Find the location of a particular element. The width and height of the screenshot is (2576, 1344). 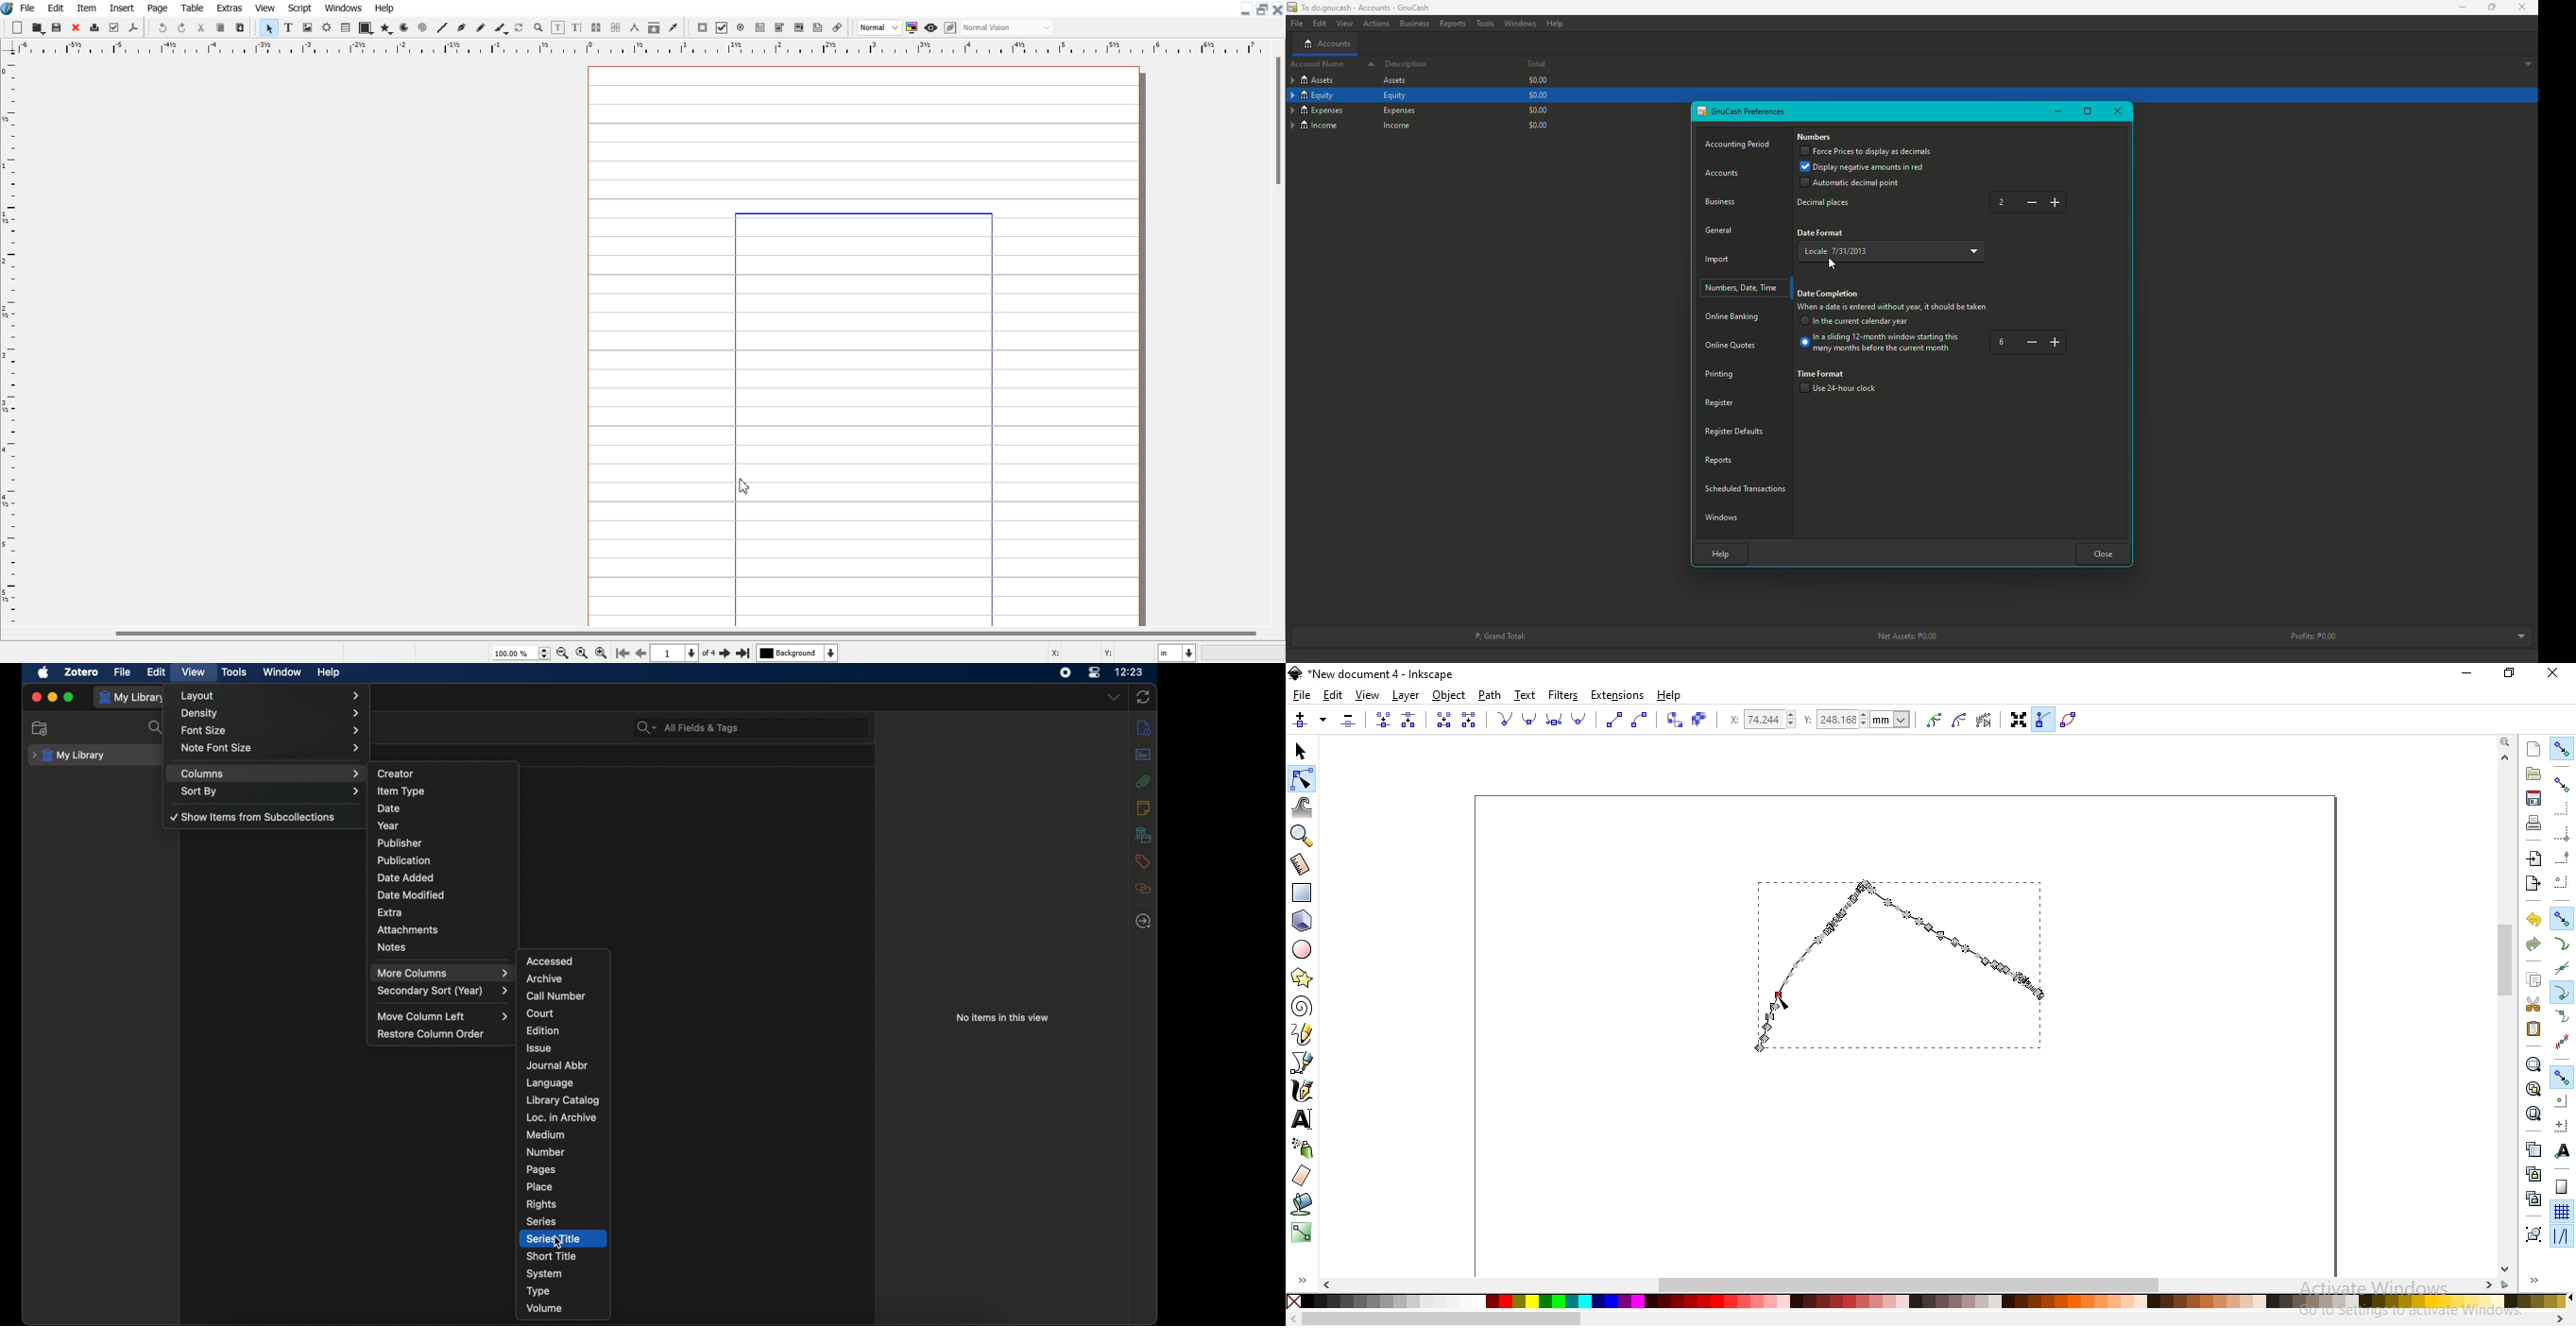

snap to path intersections is located at coordinates (2559, 967).